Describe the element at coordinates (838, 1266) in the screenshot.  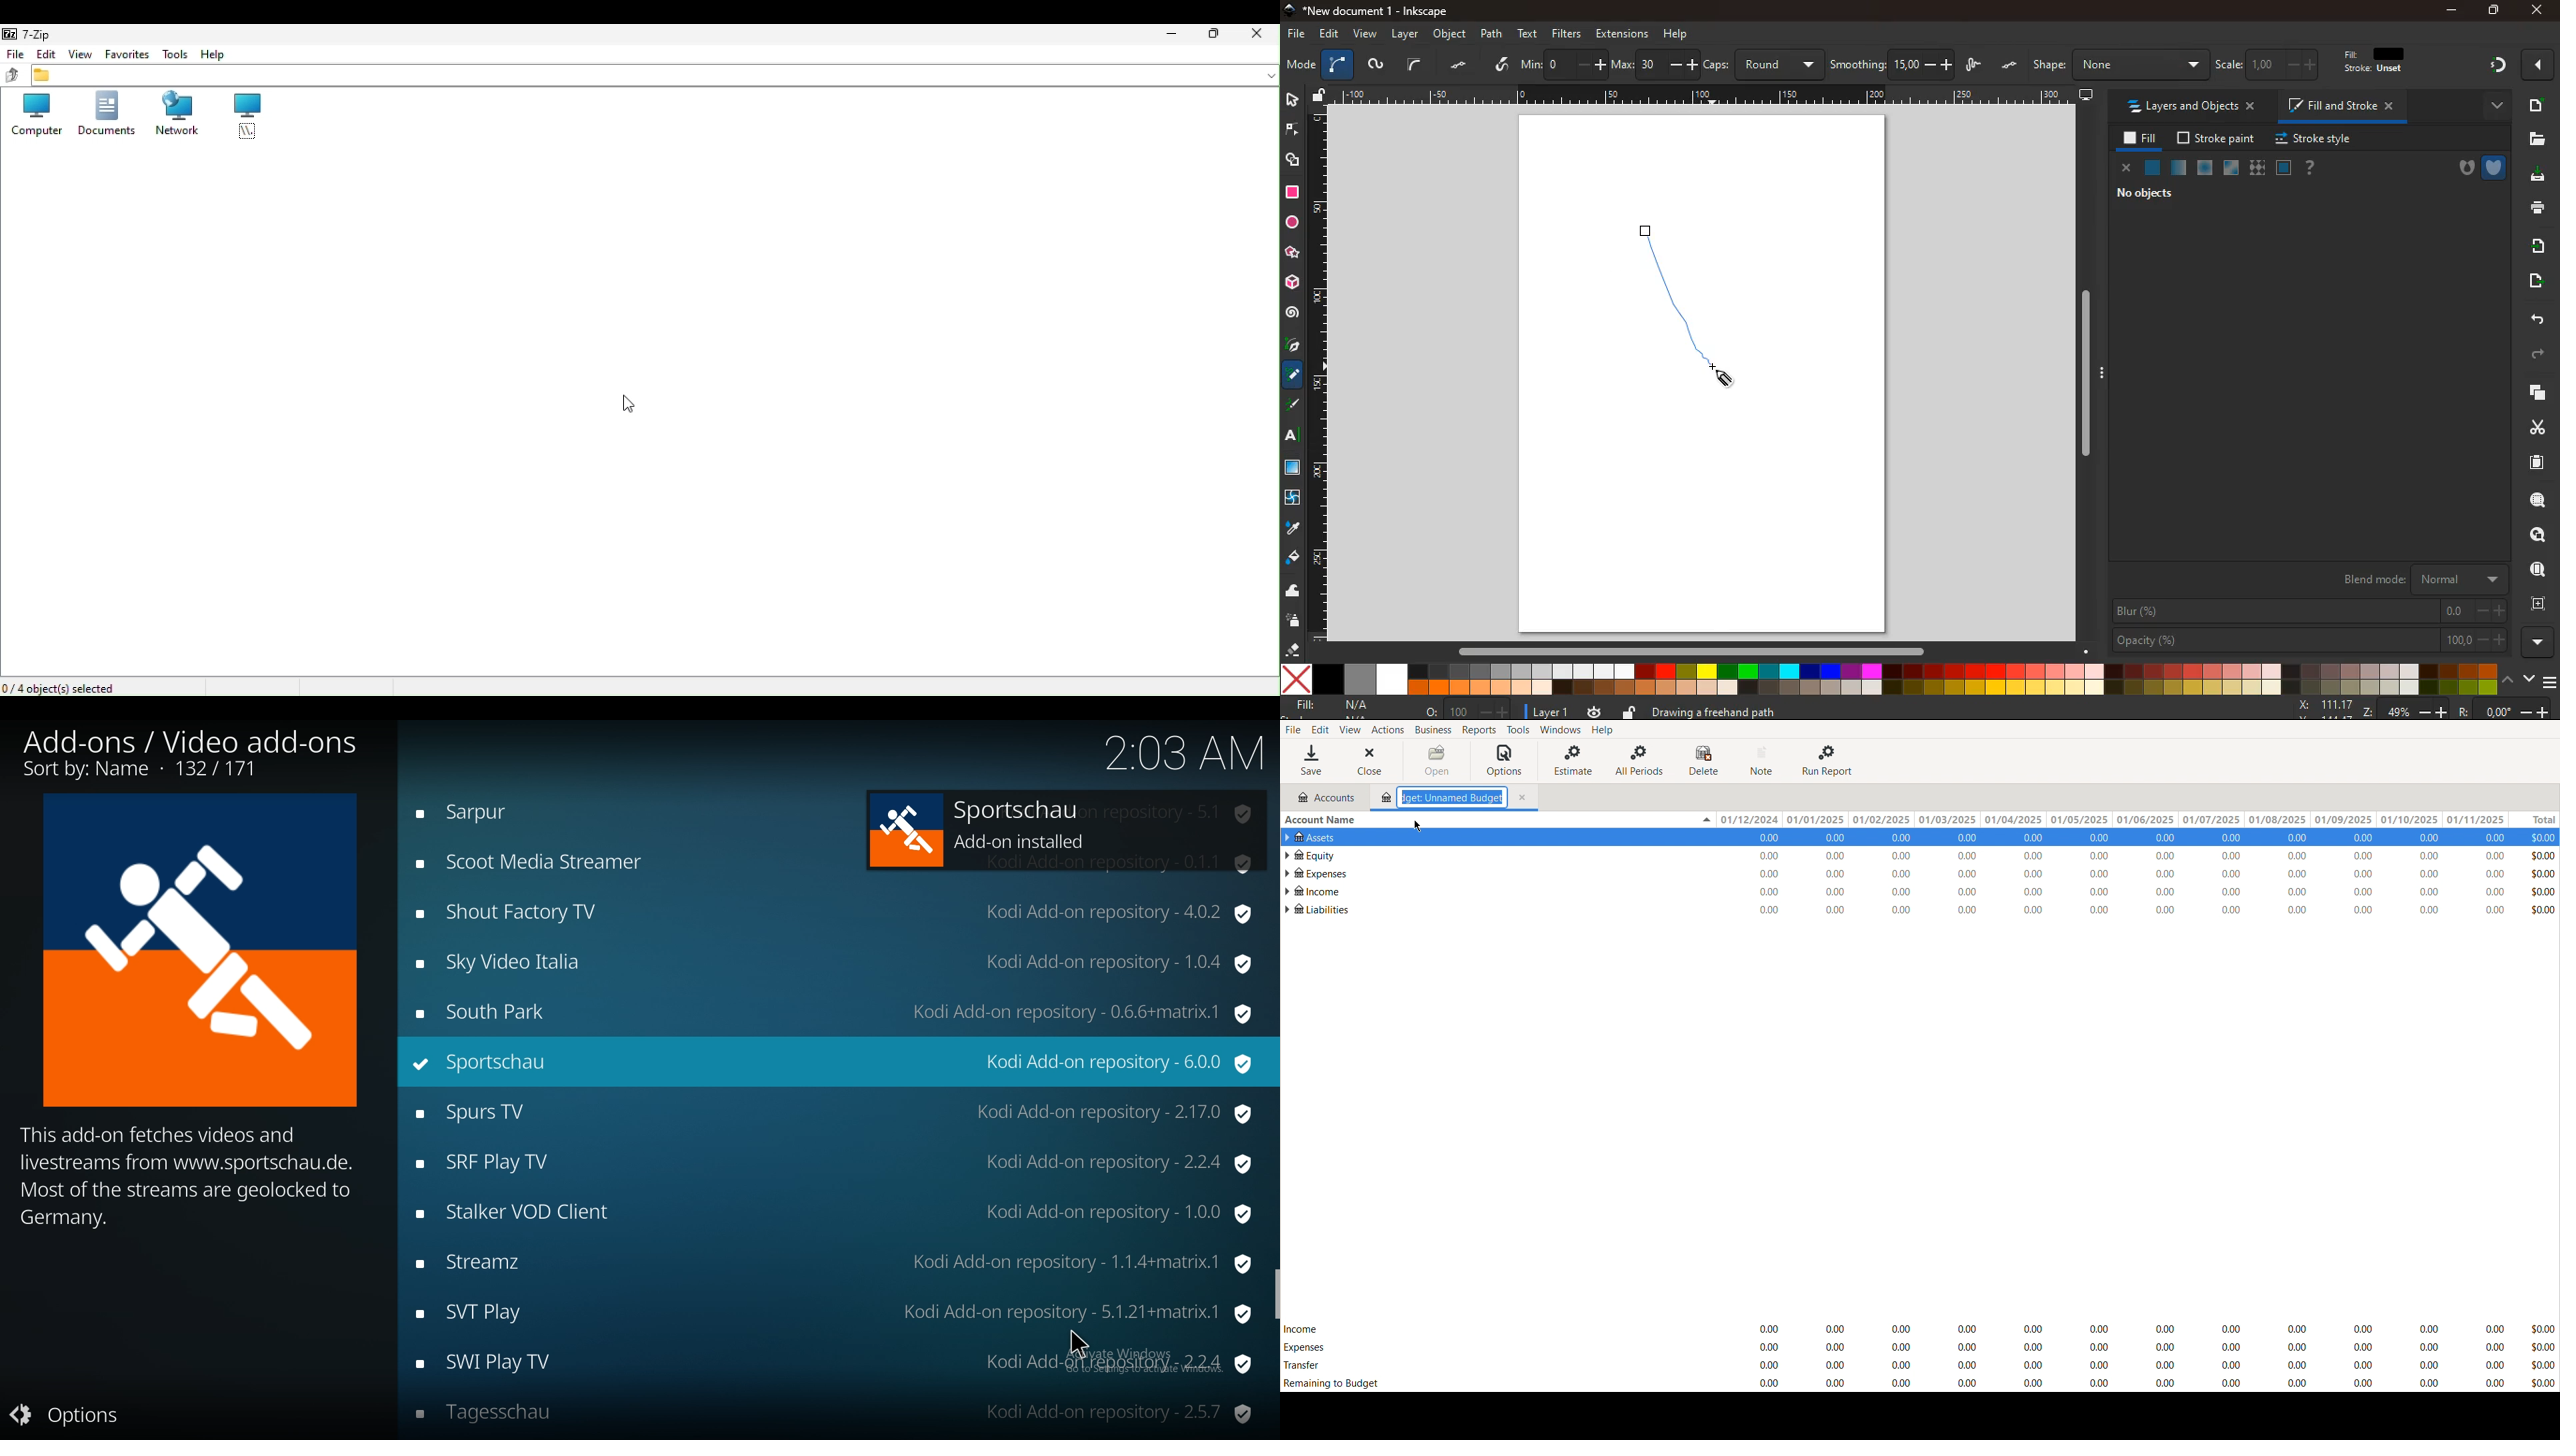
I see `streamz` at that location.